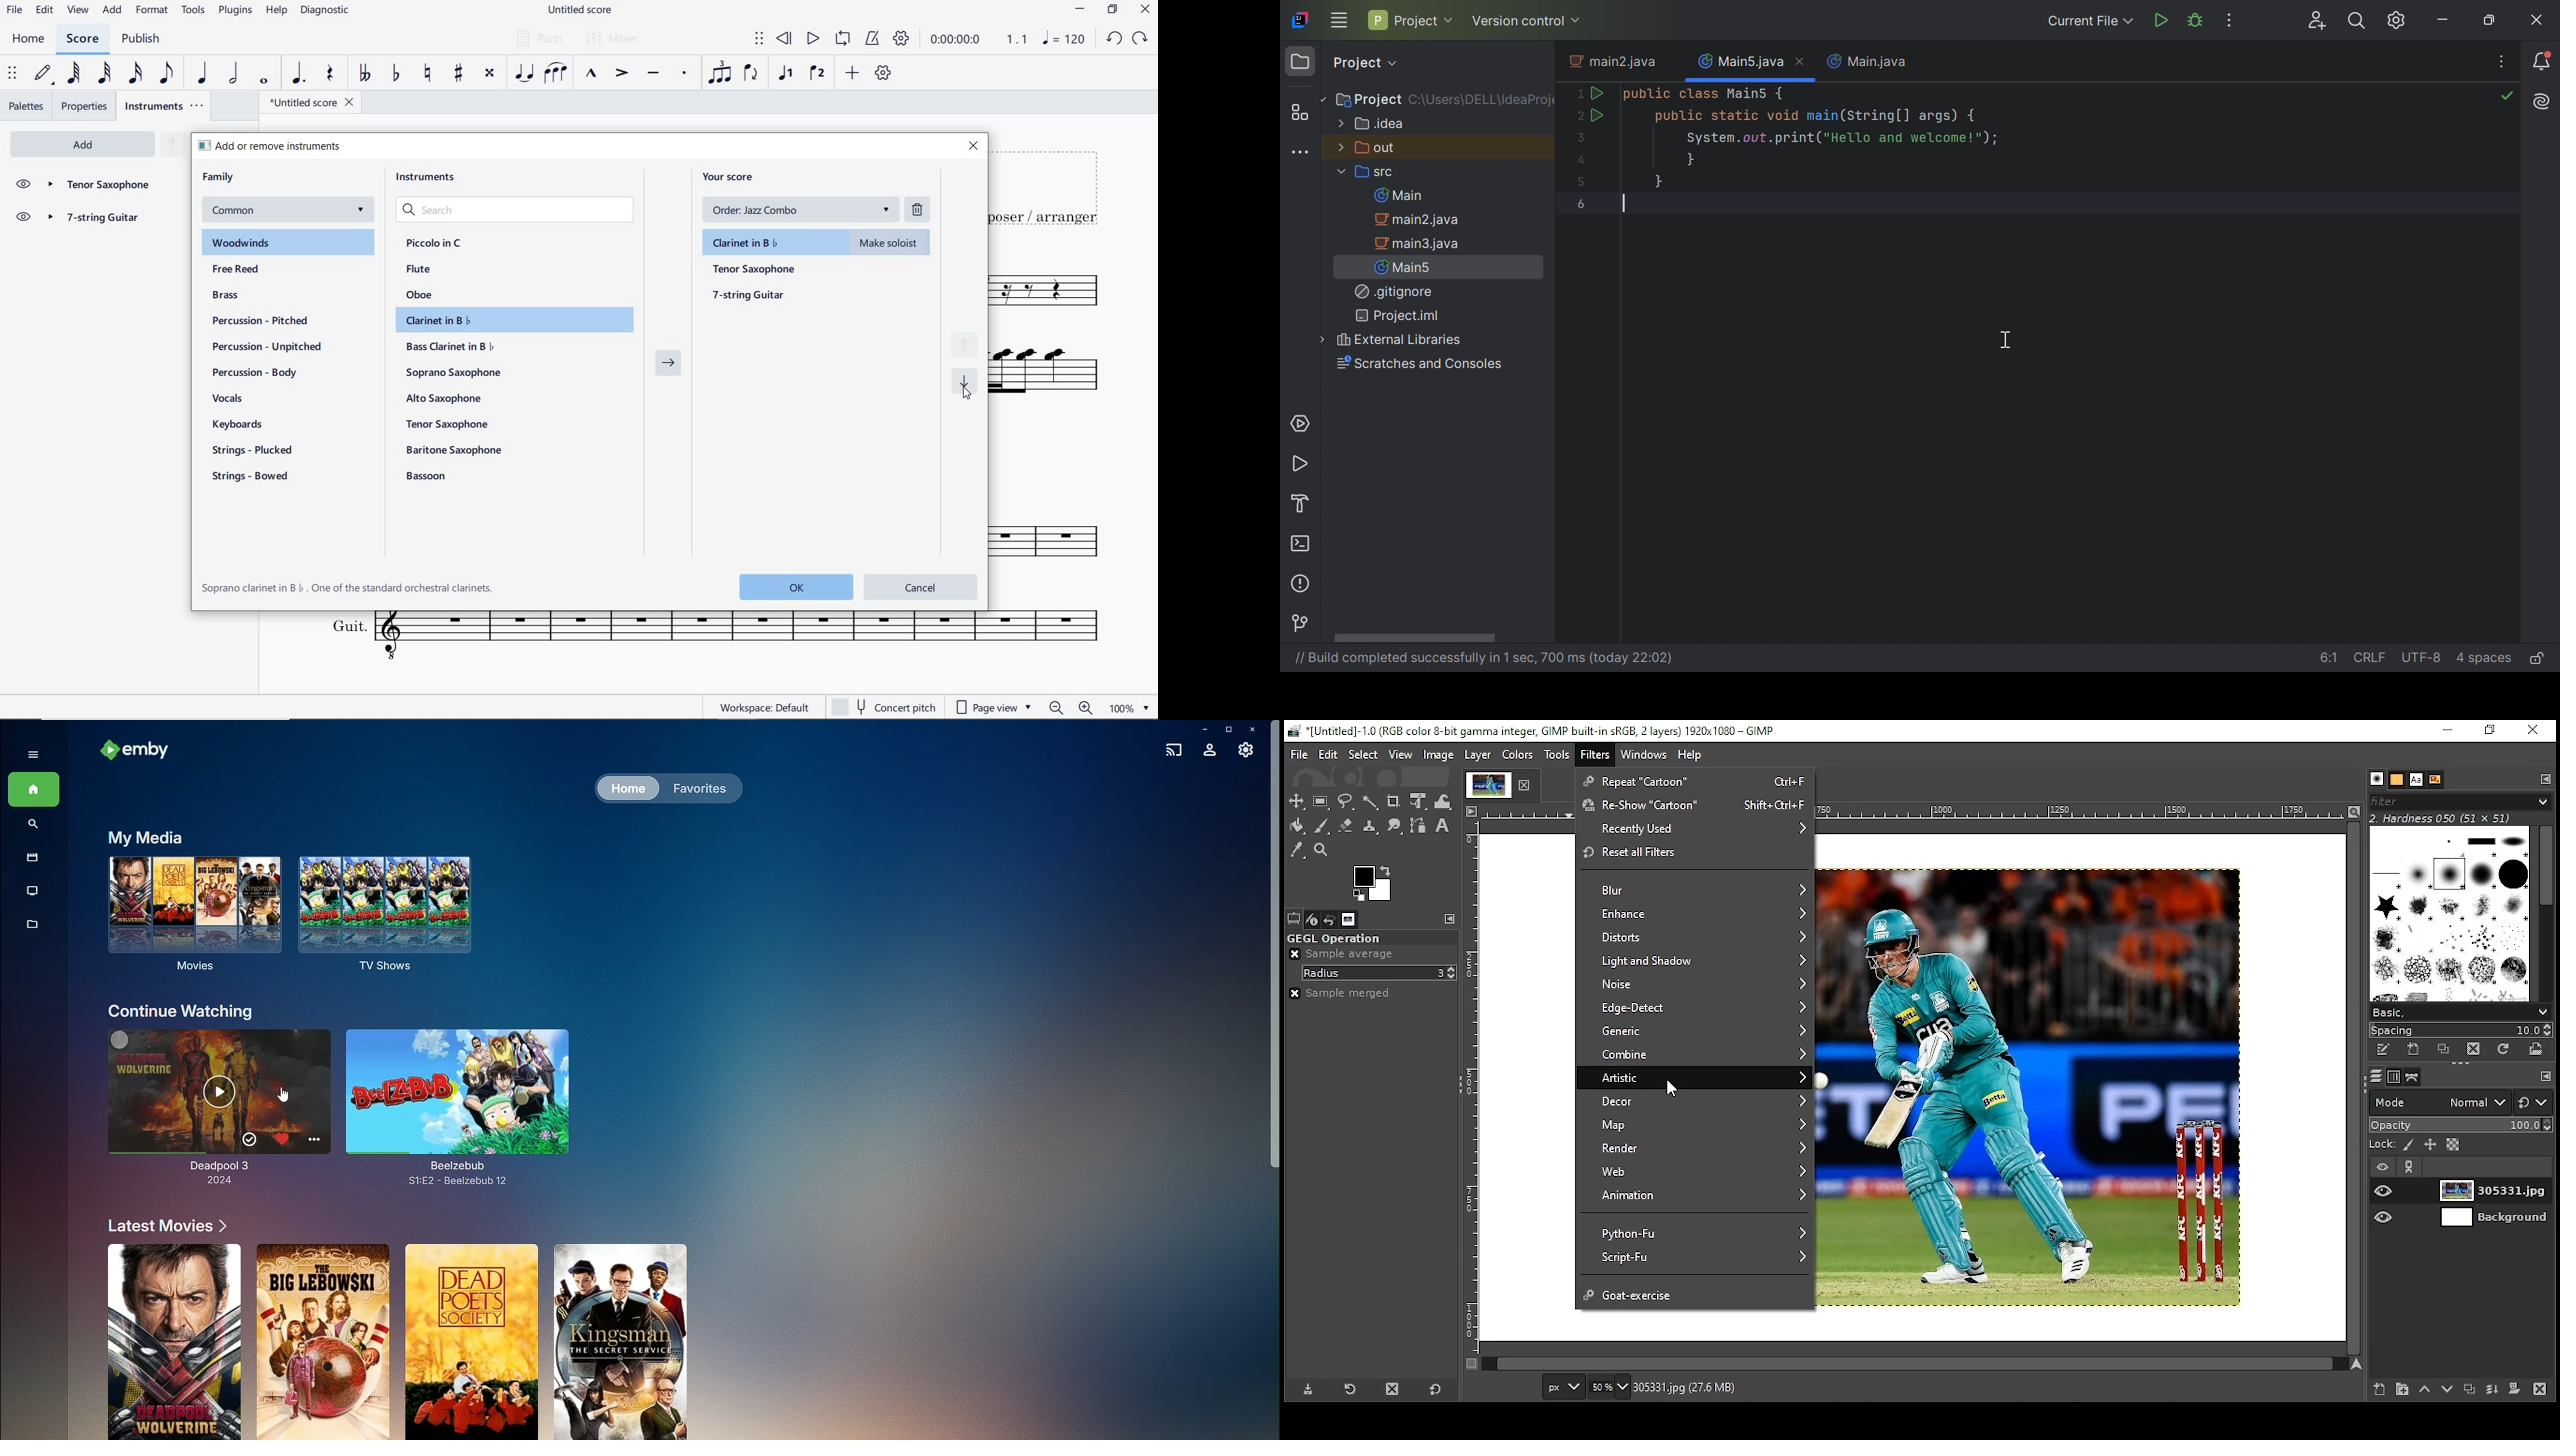 The width and height of the screenshot is (2576, 1456). What do you see at coordinates (1347, 801) in the screenshot?
I see `free selection tool` at bounding box center [1347, 801].